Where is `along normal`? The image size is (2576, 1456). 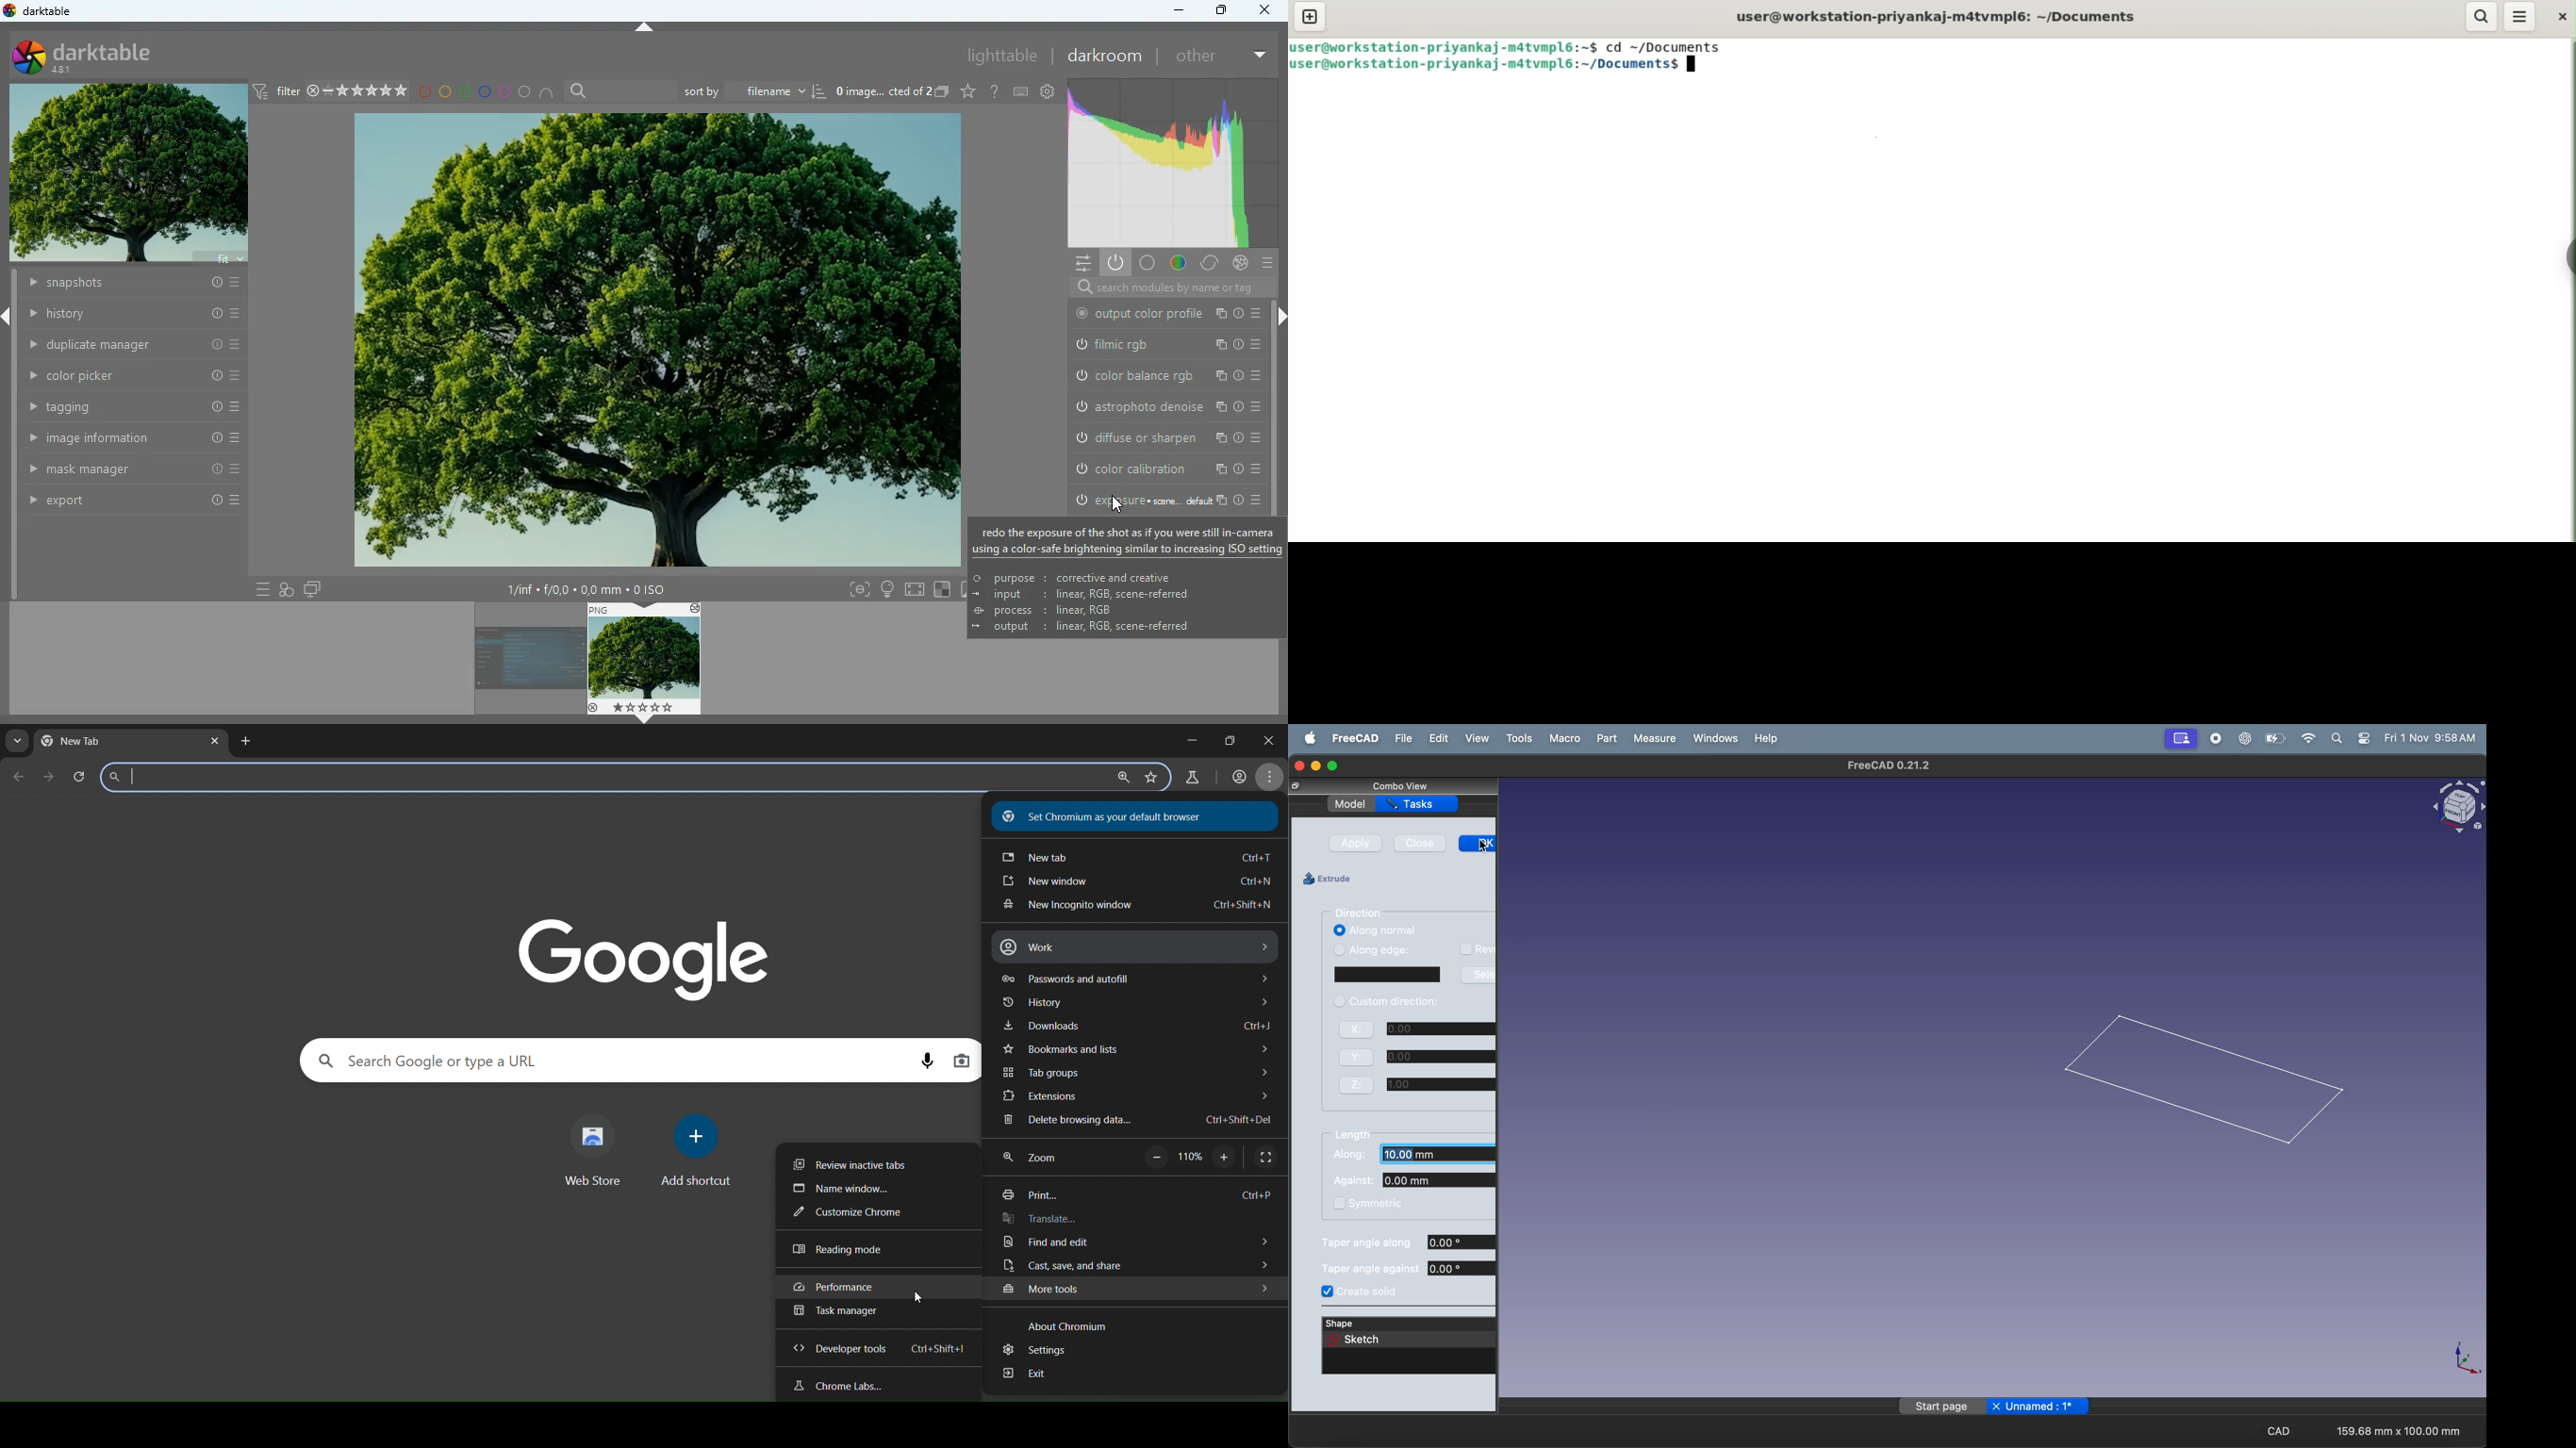
along normal is located at coordinates (1377, 930).